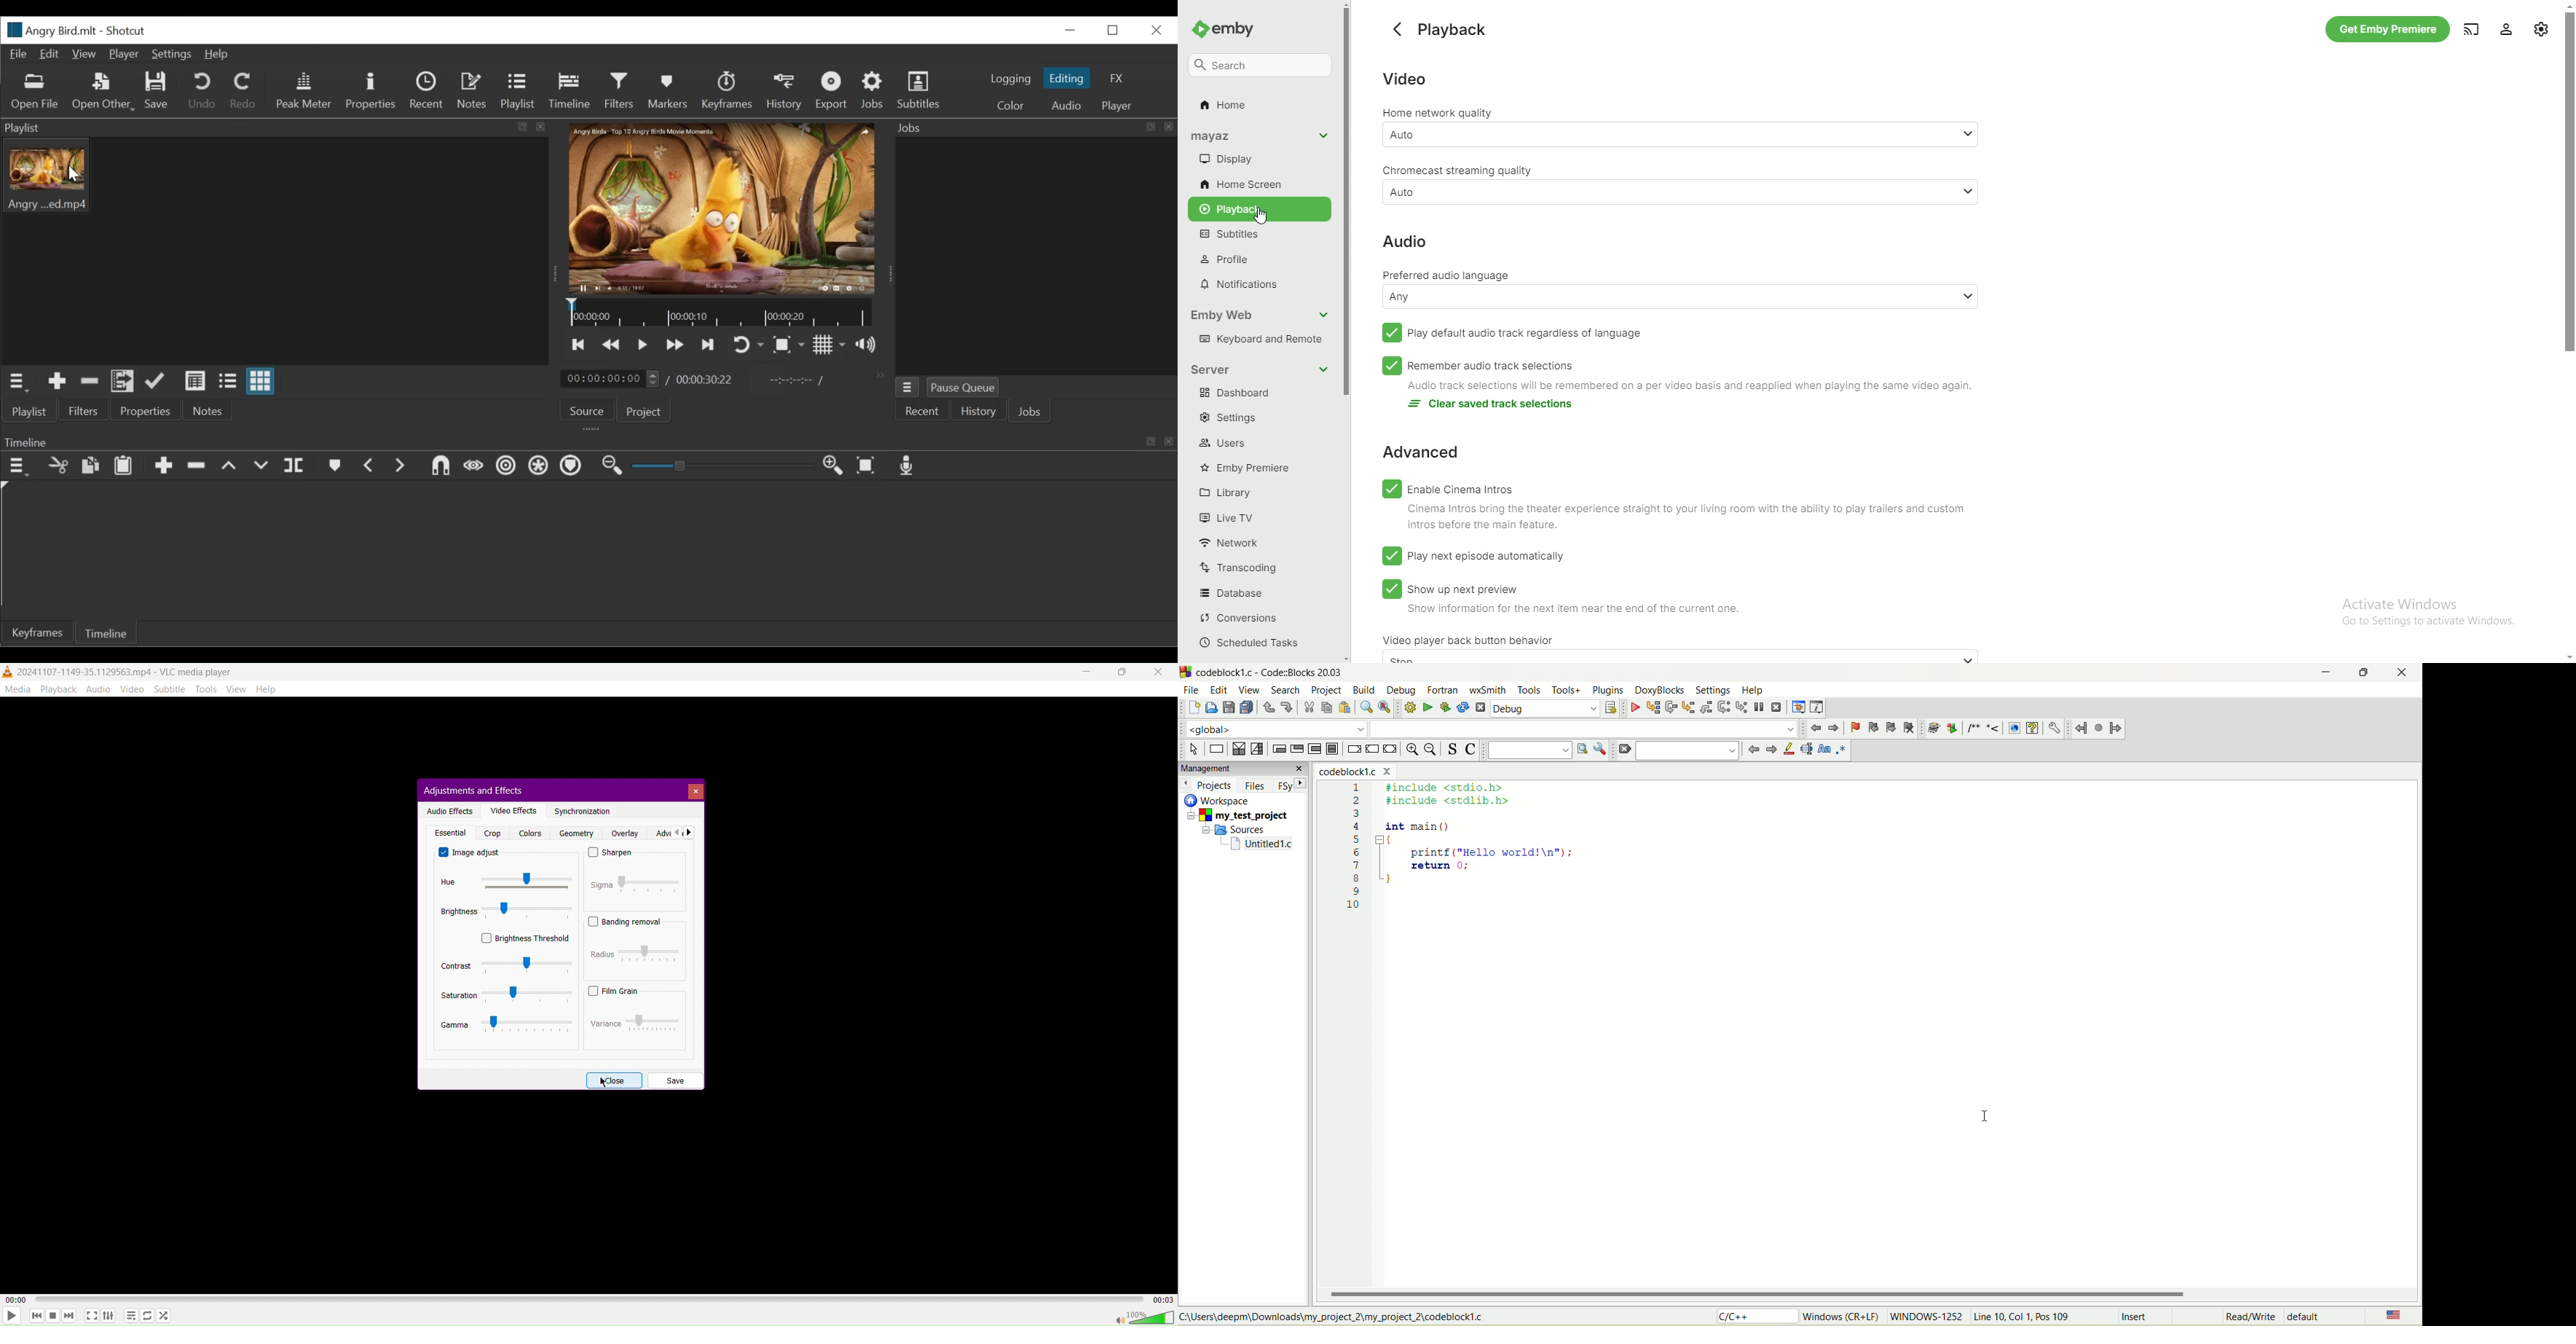 The width and height of the screenshot is (2576, 1344). What do you see at coordinates (1826, 749) in the screenshot?
I see `match case` at bounding box center [1826, 749].